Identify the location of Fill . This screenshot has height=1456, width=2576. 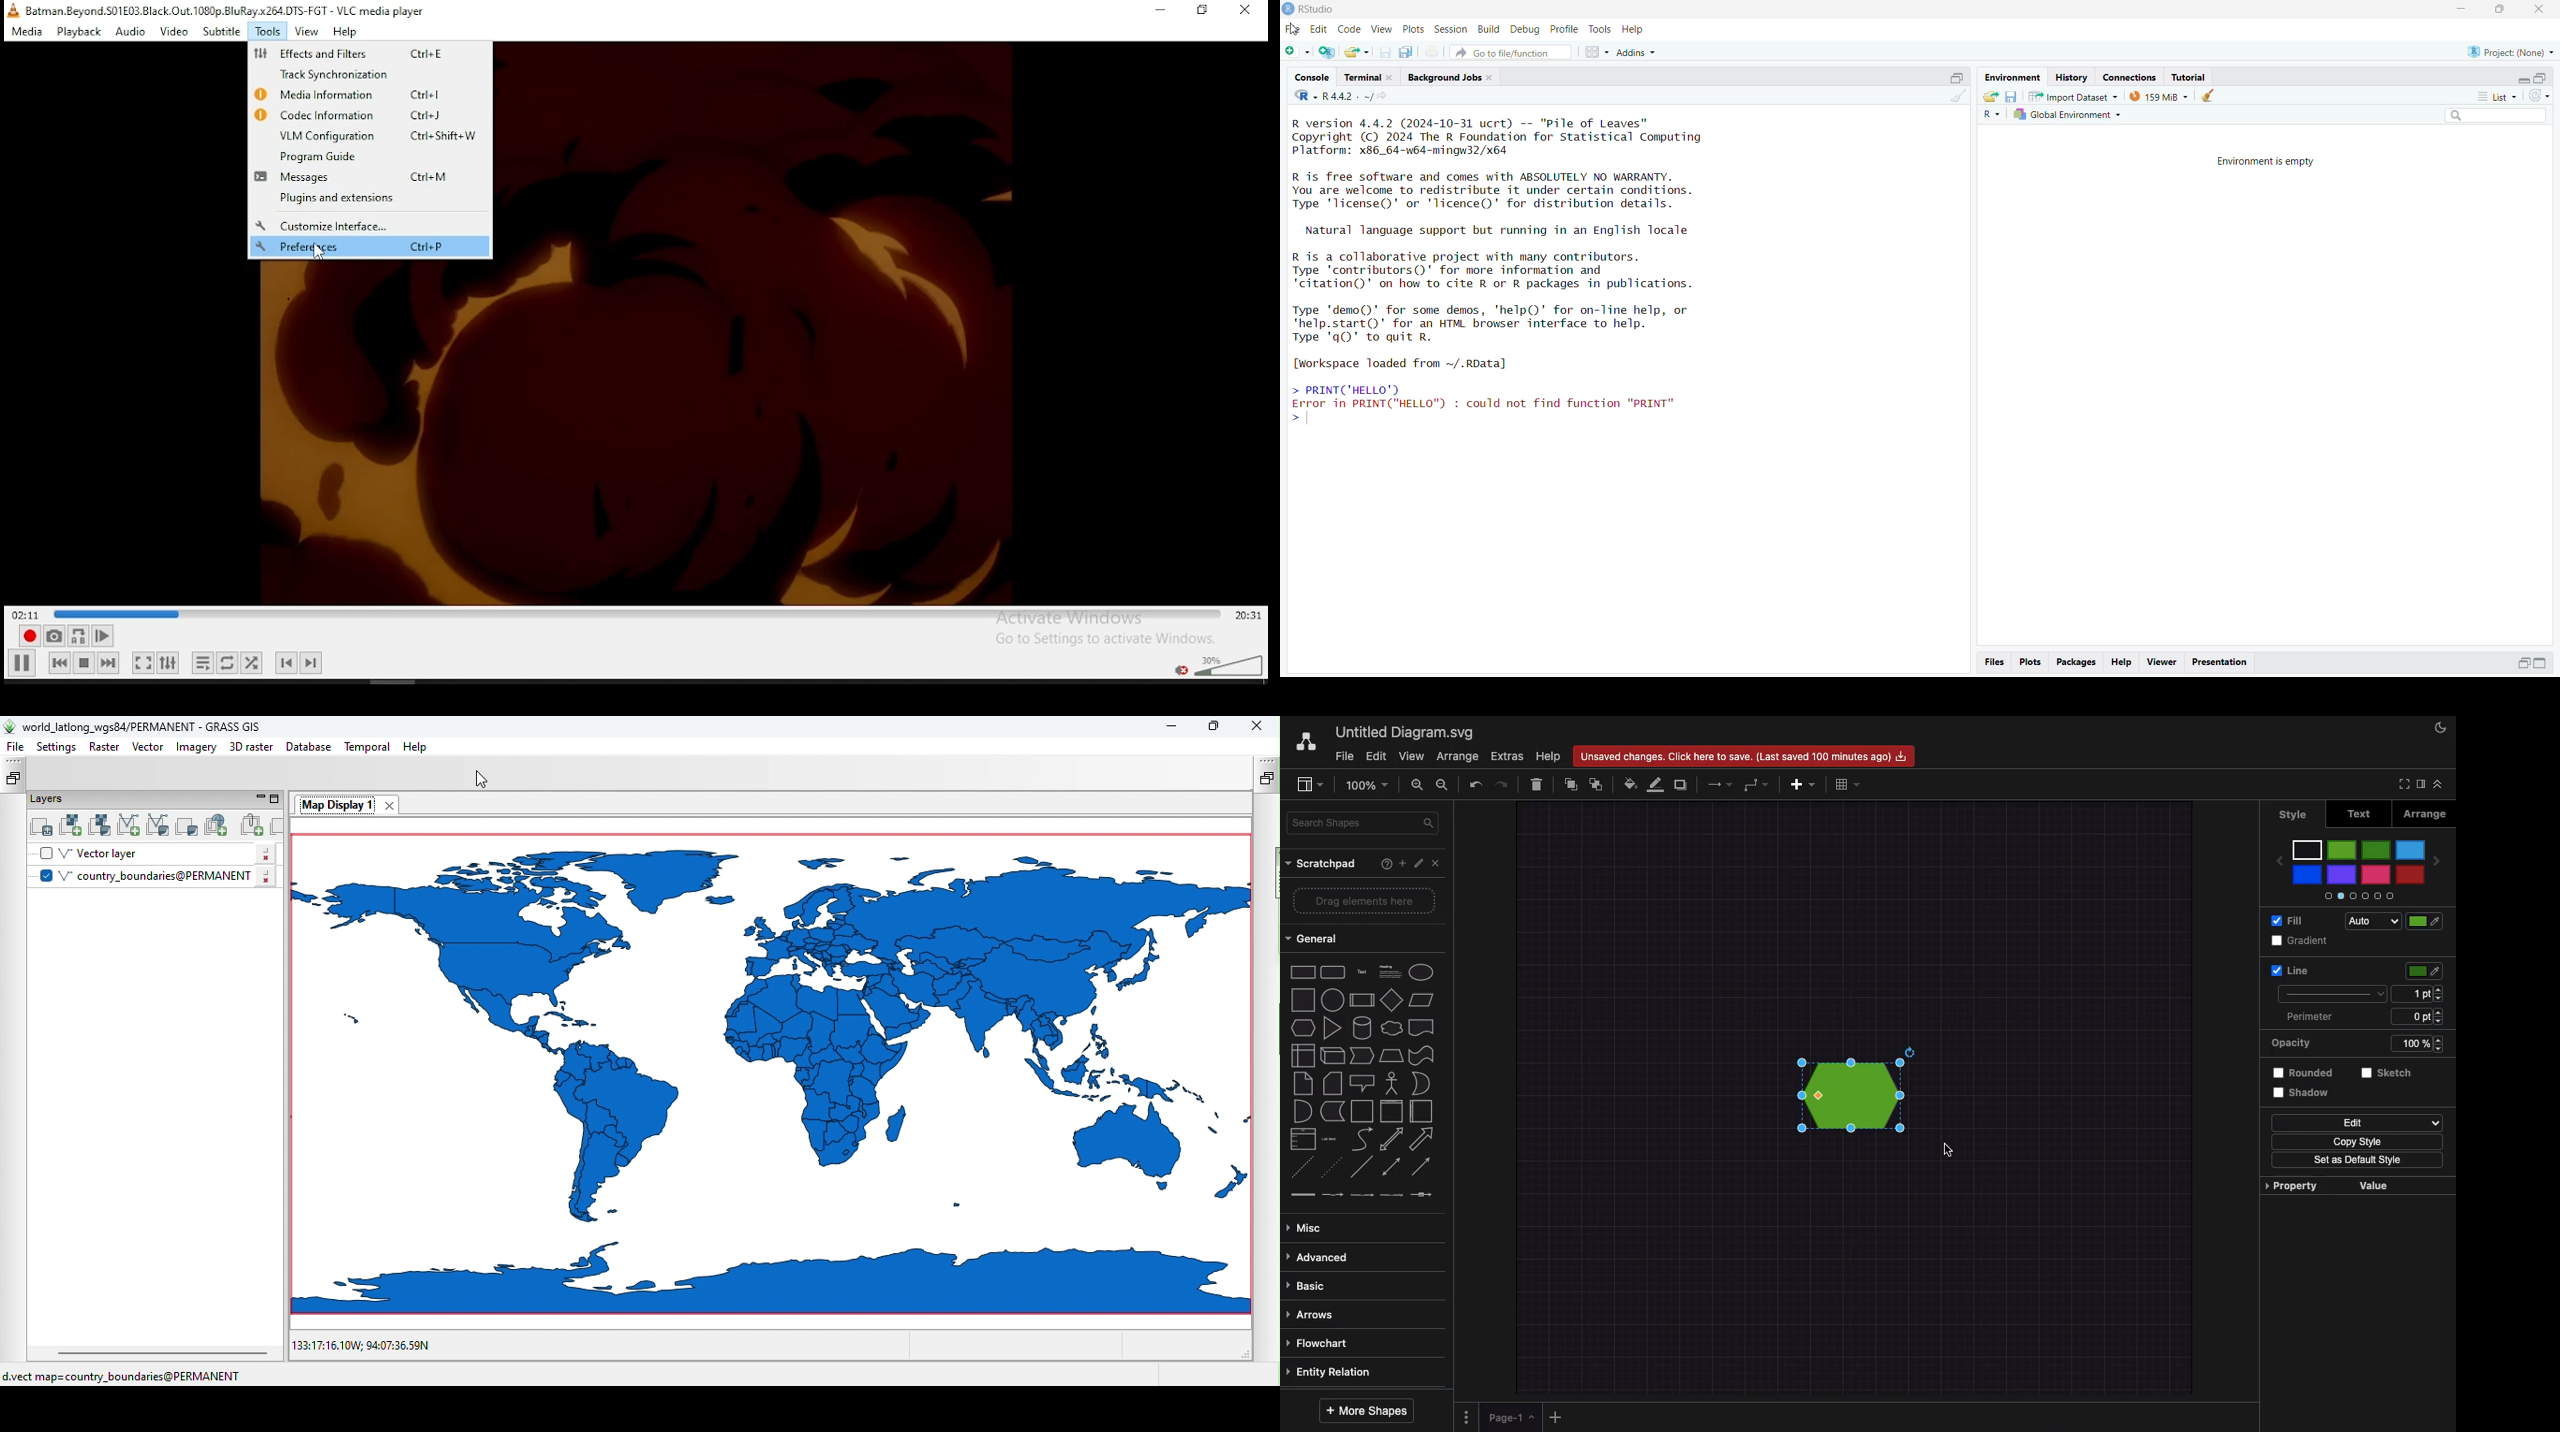
(1629, 785).